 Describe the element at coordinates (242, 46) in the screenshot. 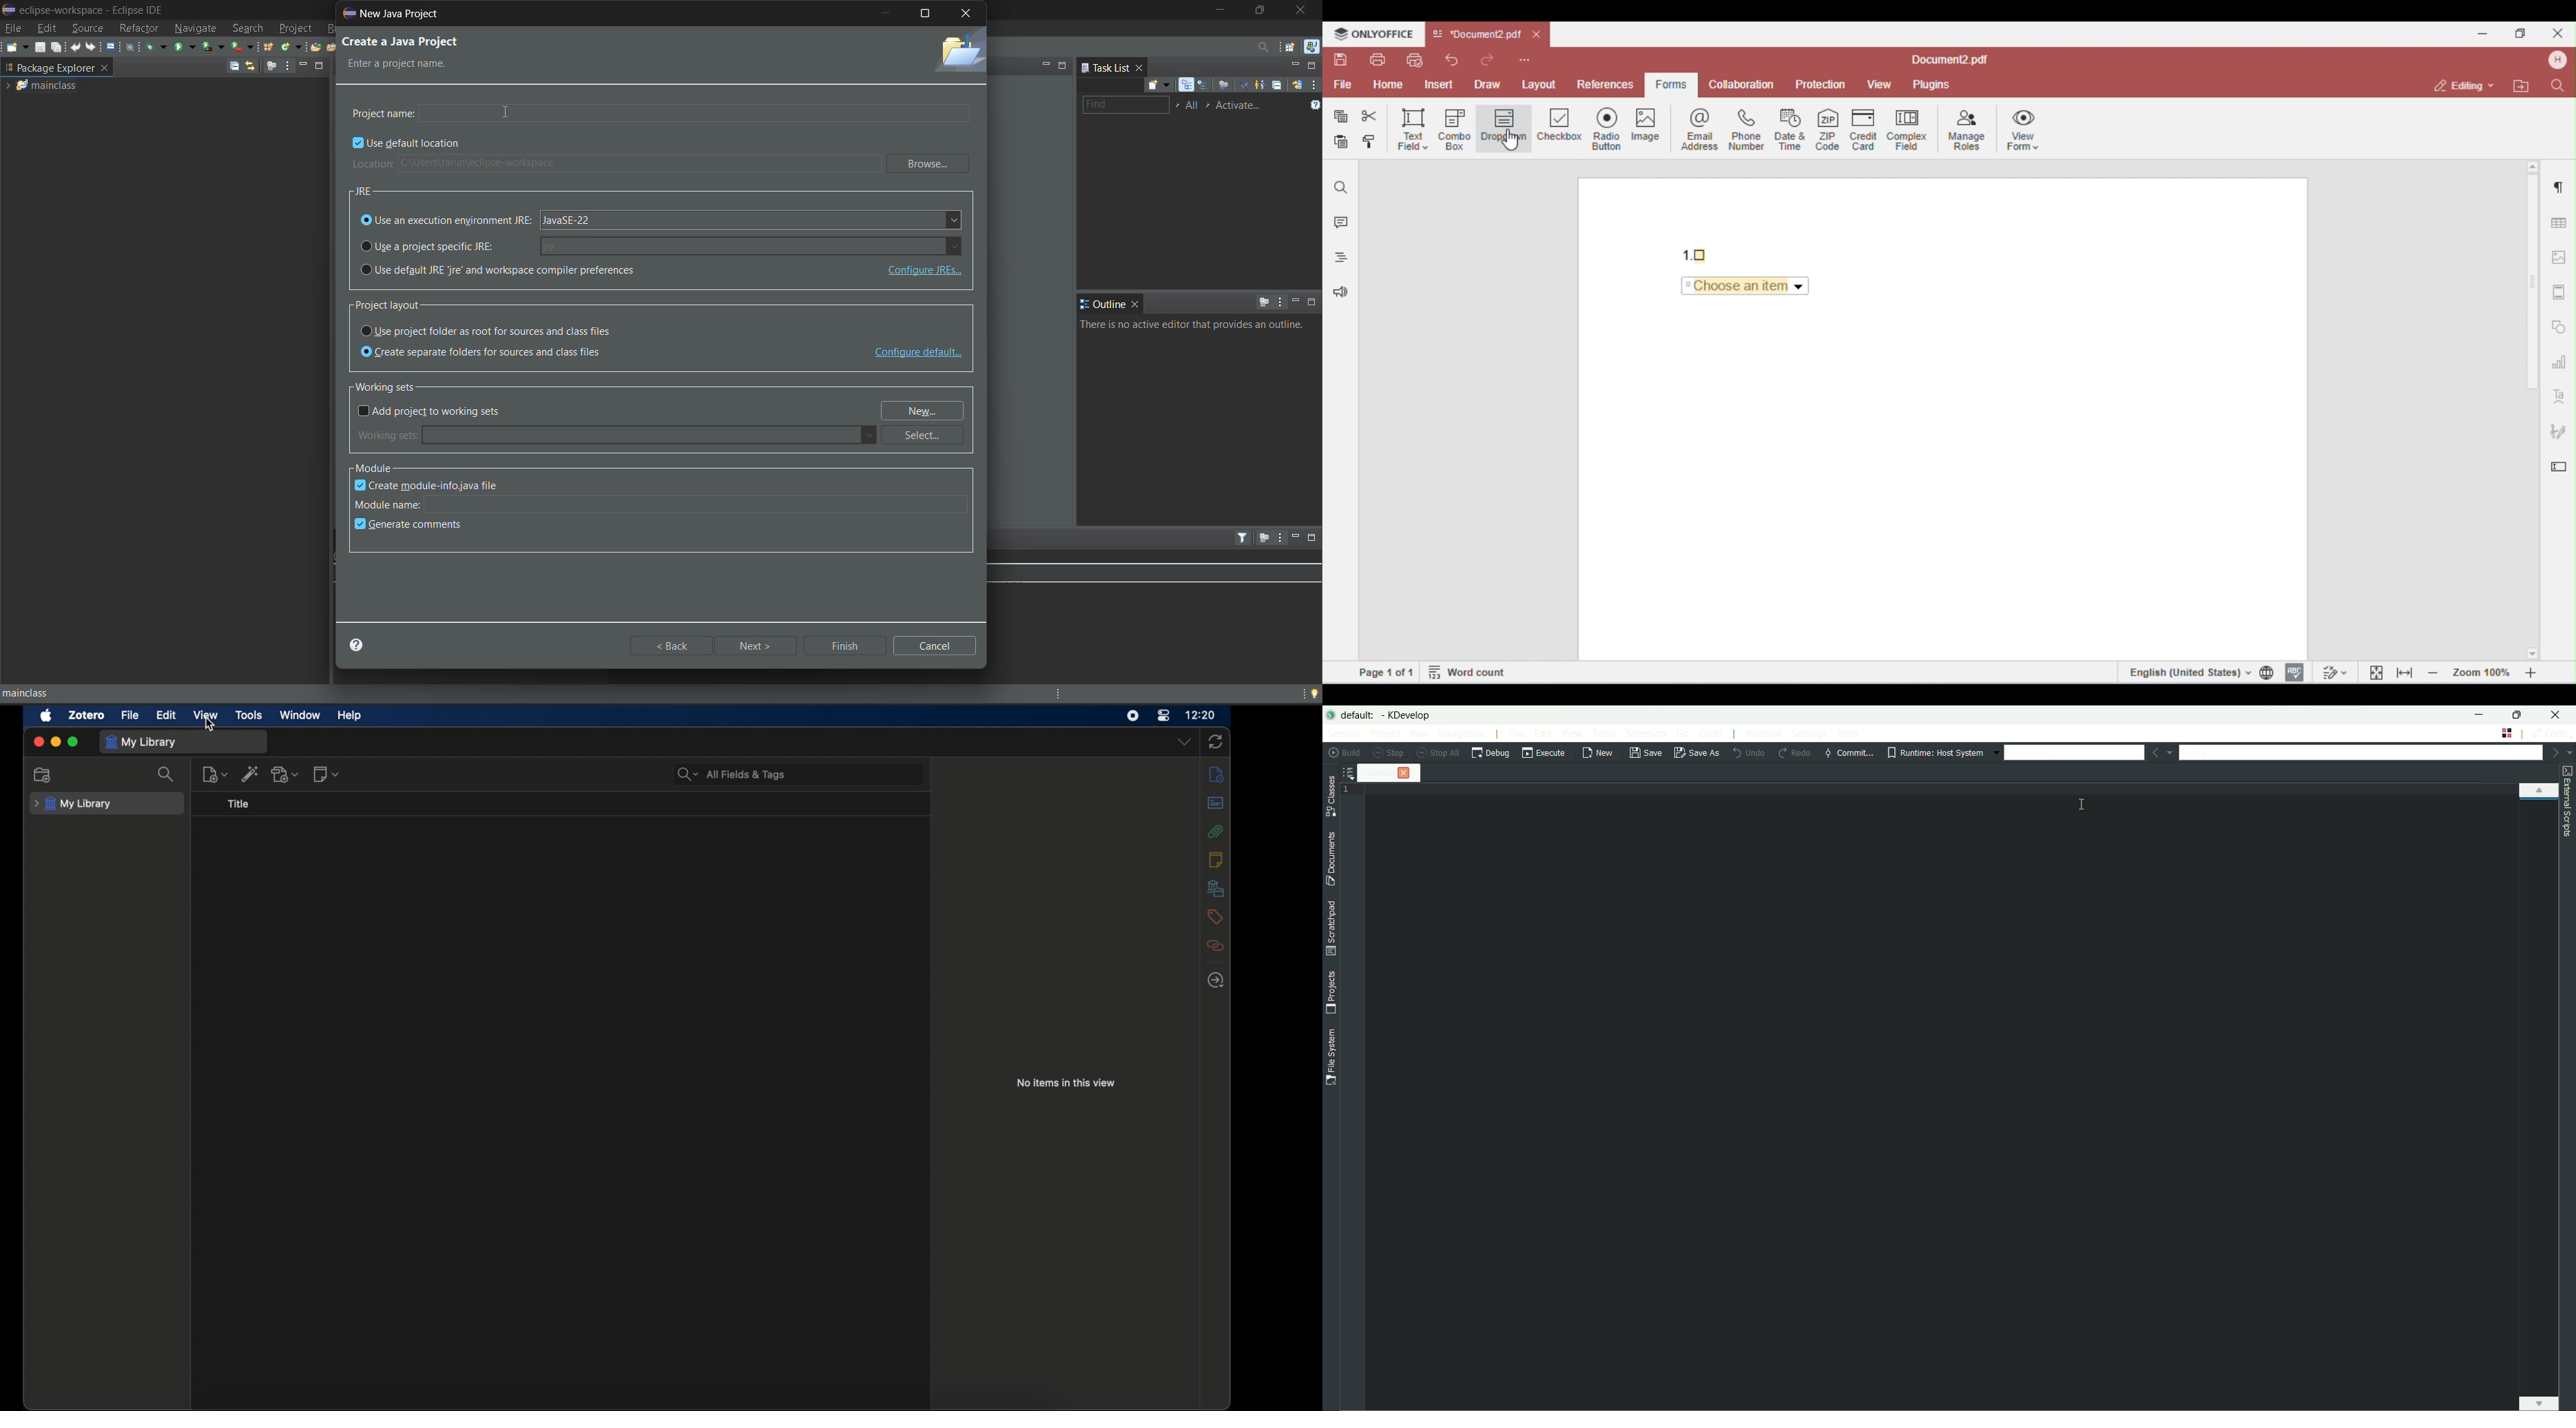

I see `run last tool` at that location.